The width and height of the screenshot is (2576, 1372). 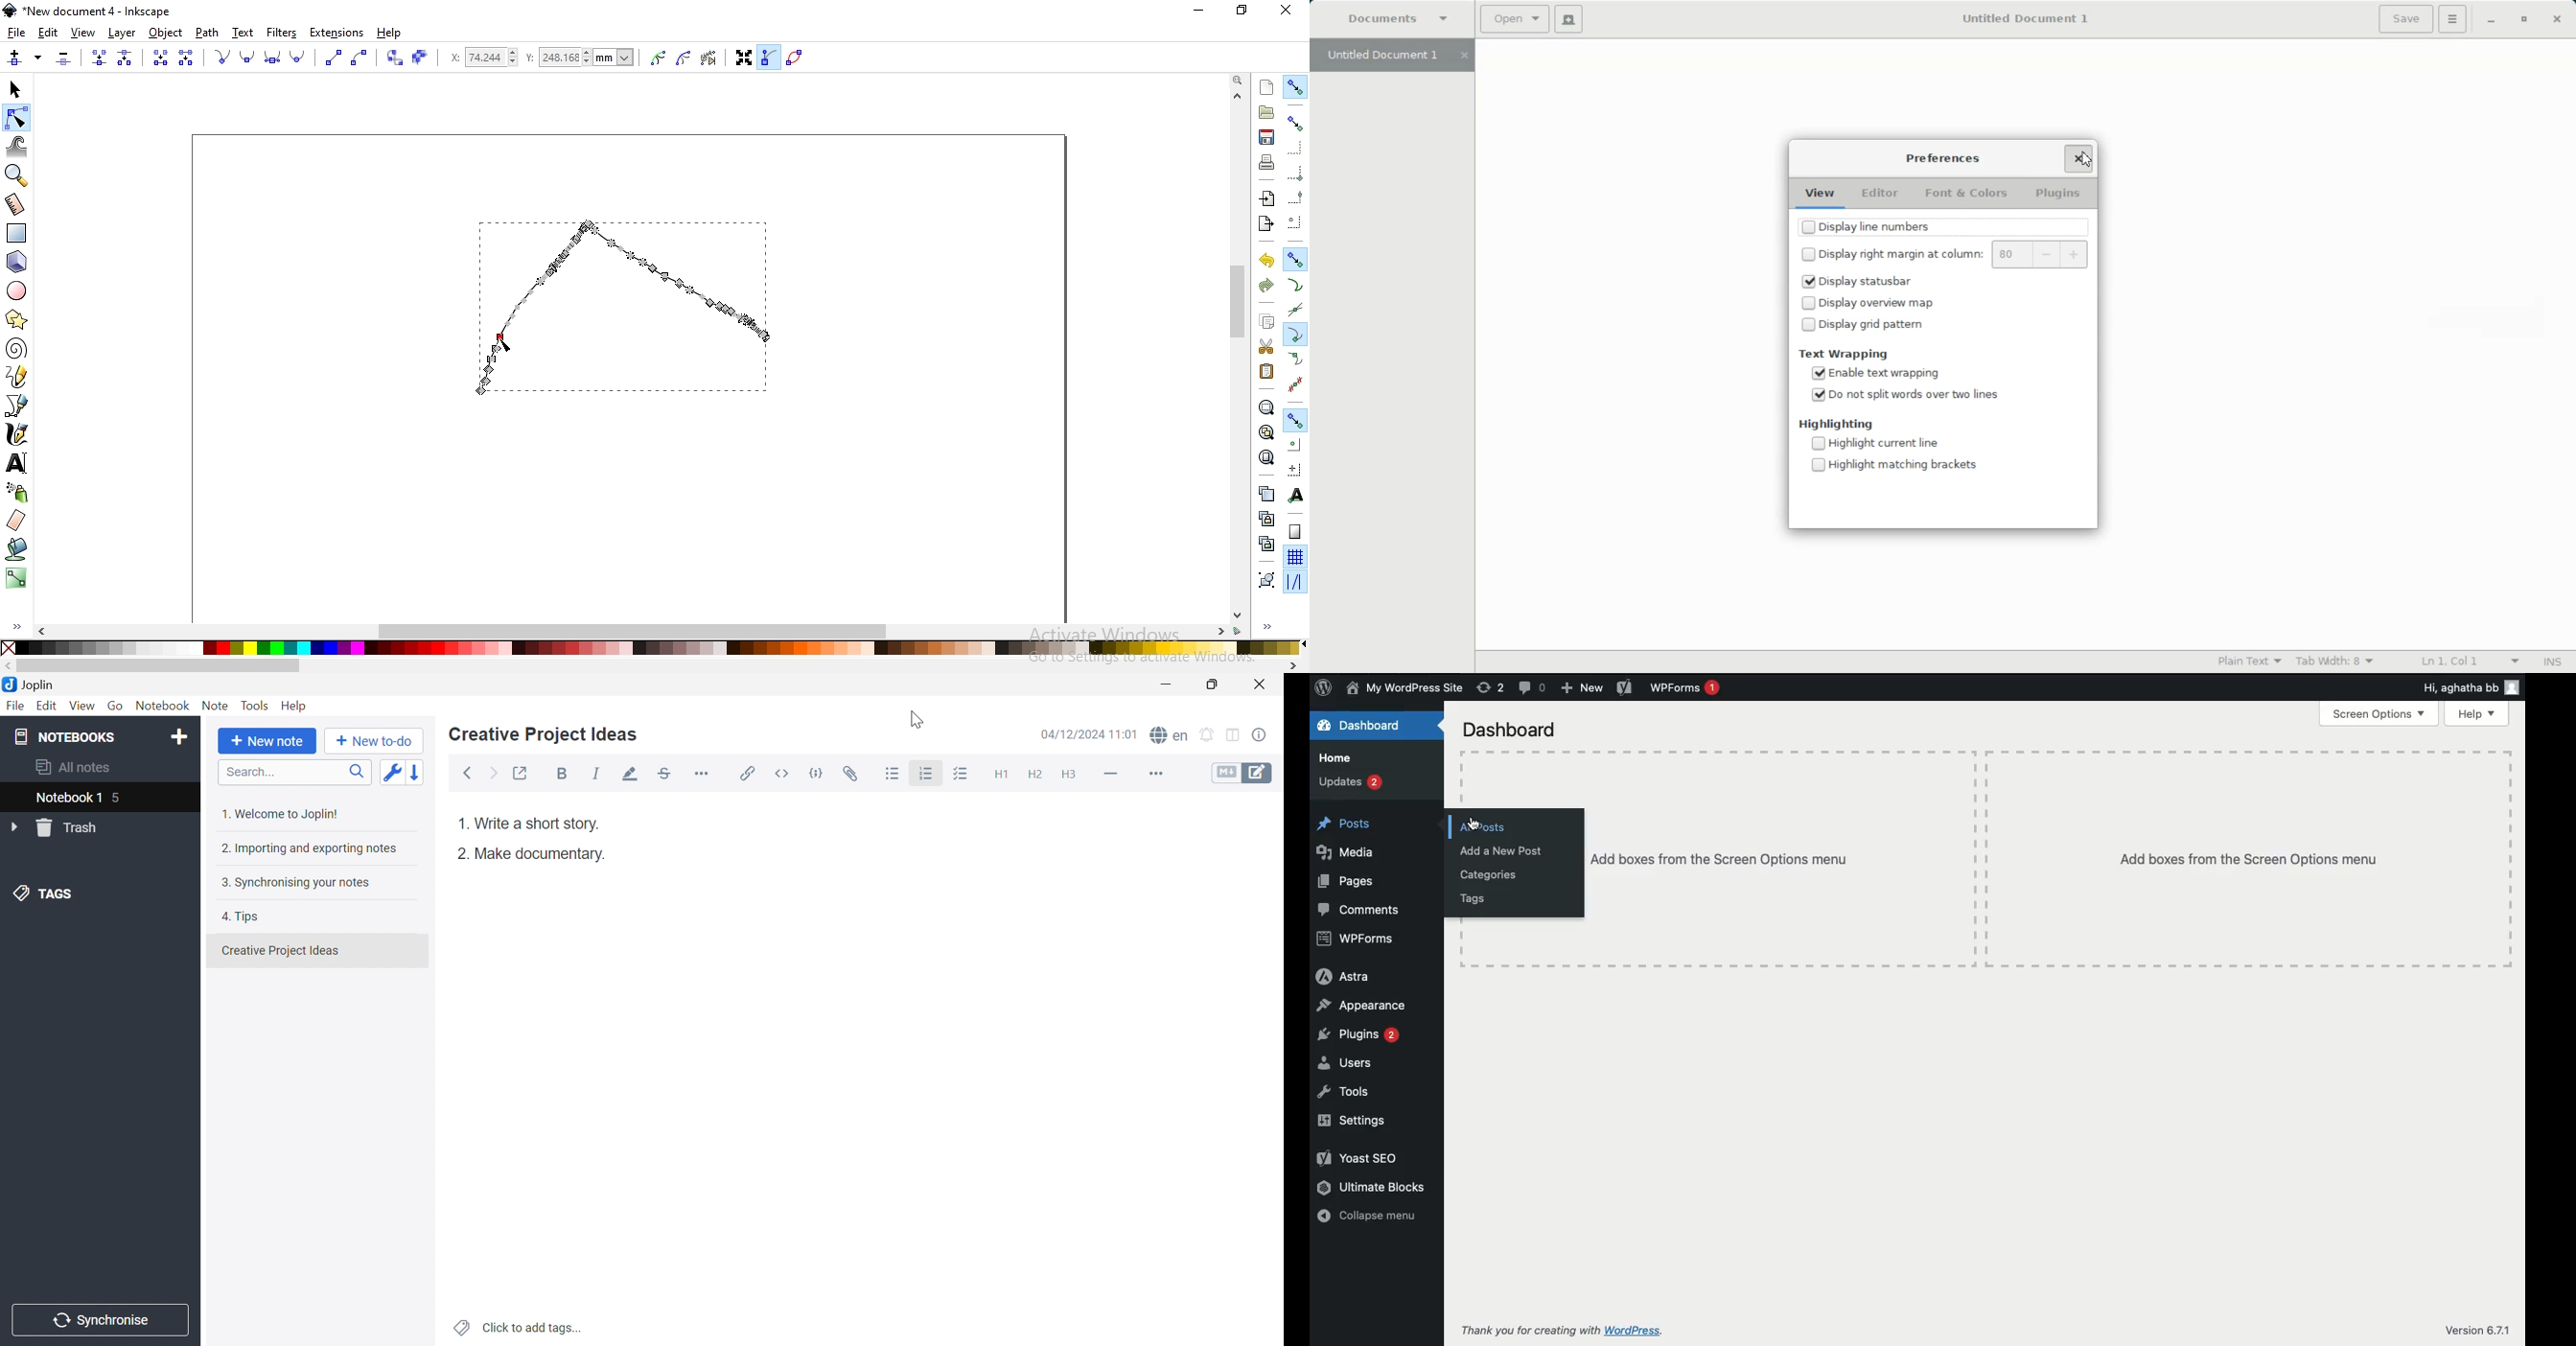 I want to click on 1., so click(x=463, y=826).